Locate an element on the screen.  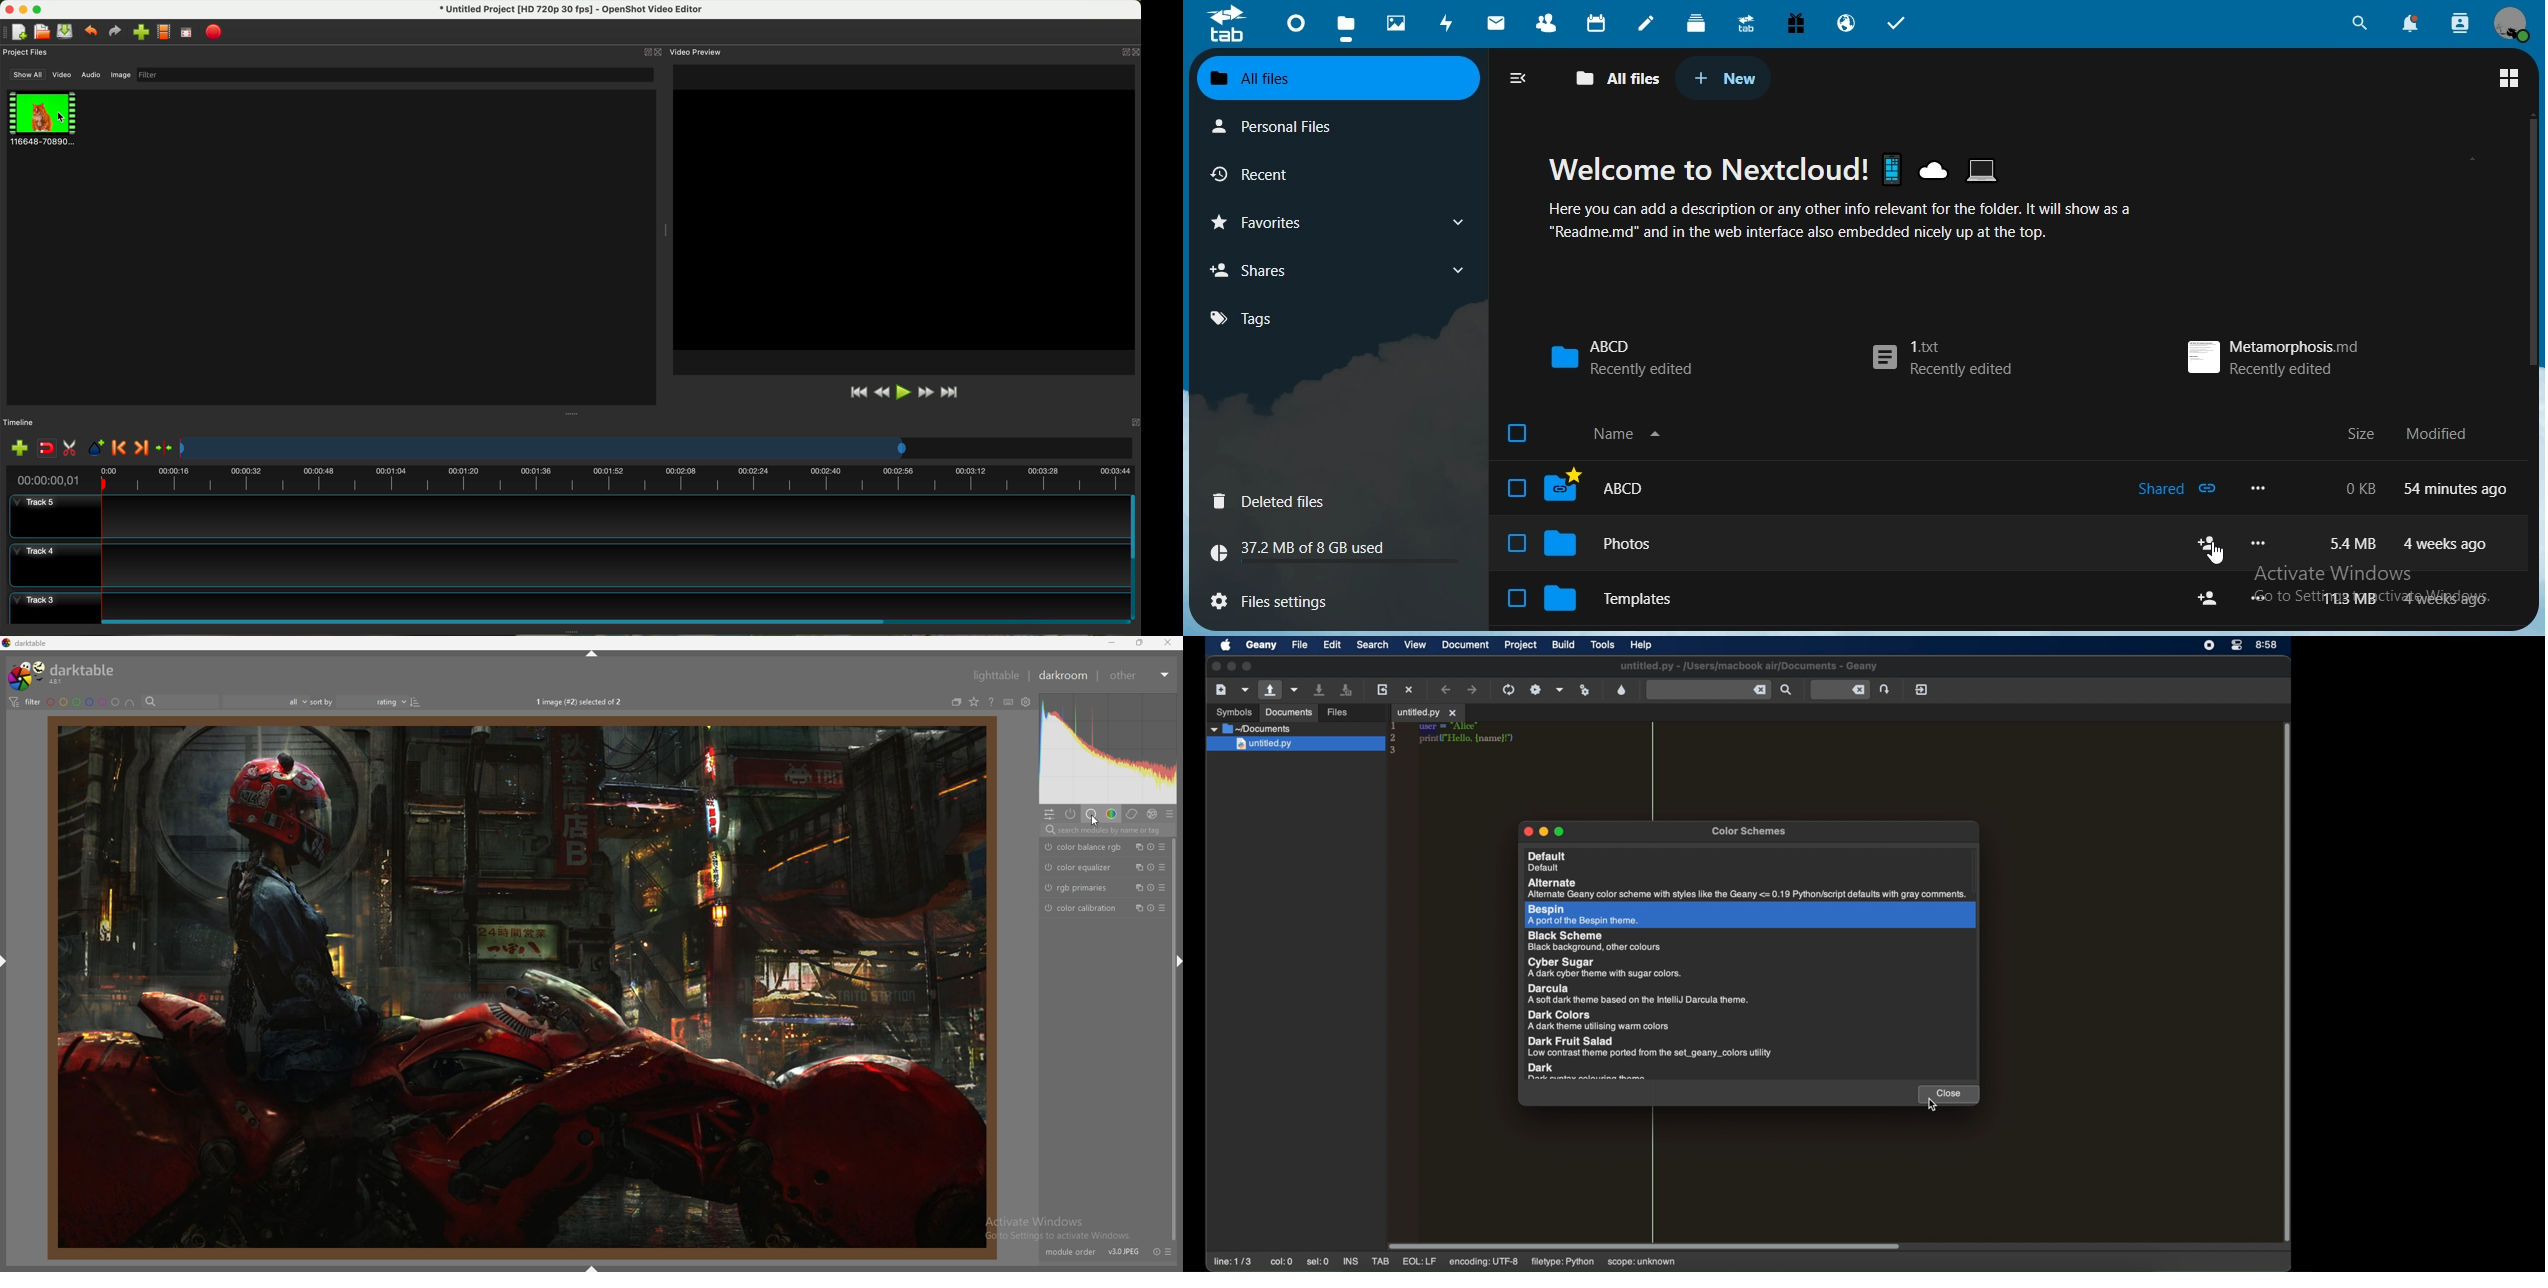
multiple instances action is located at coordinates (1138, 867).